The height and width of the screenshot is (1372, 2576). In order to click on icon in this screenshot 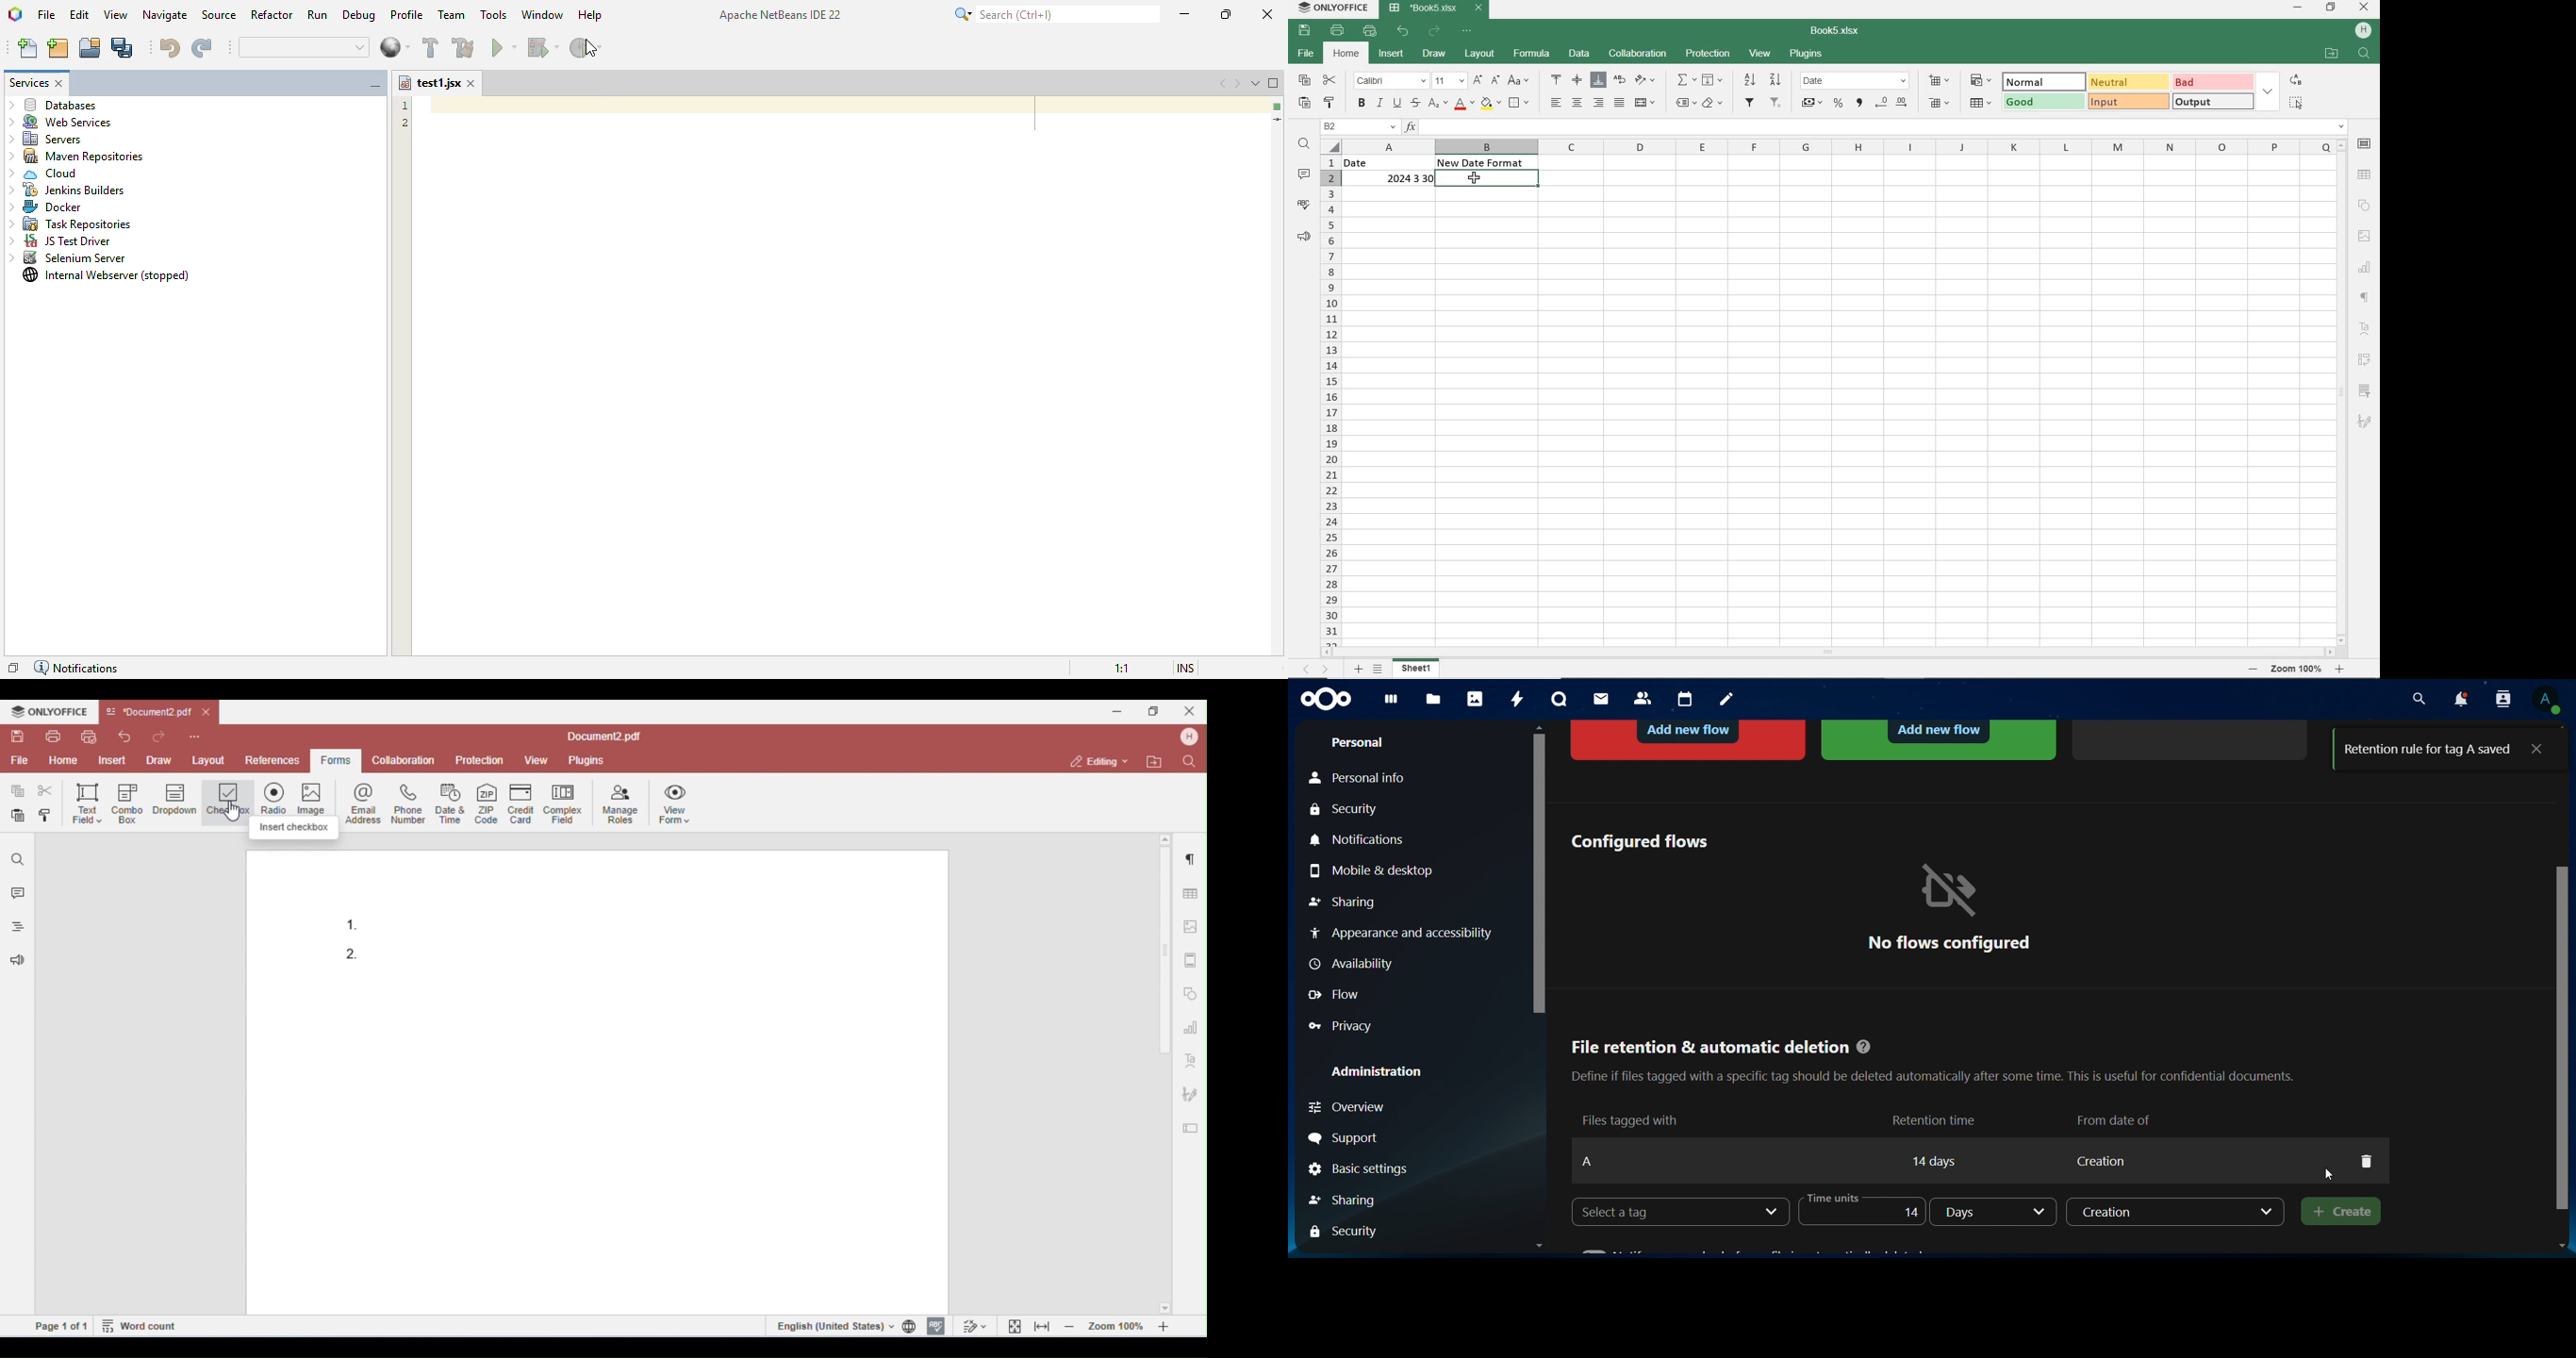, I will do `click(1328, 700)`.